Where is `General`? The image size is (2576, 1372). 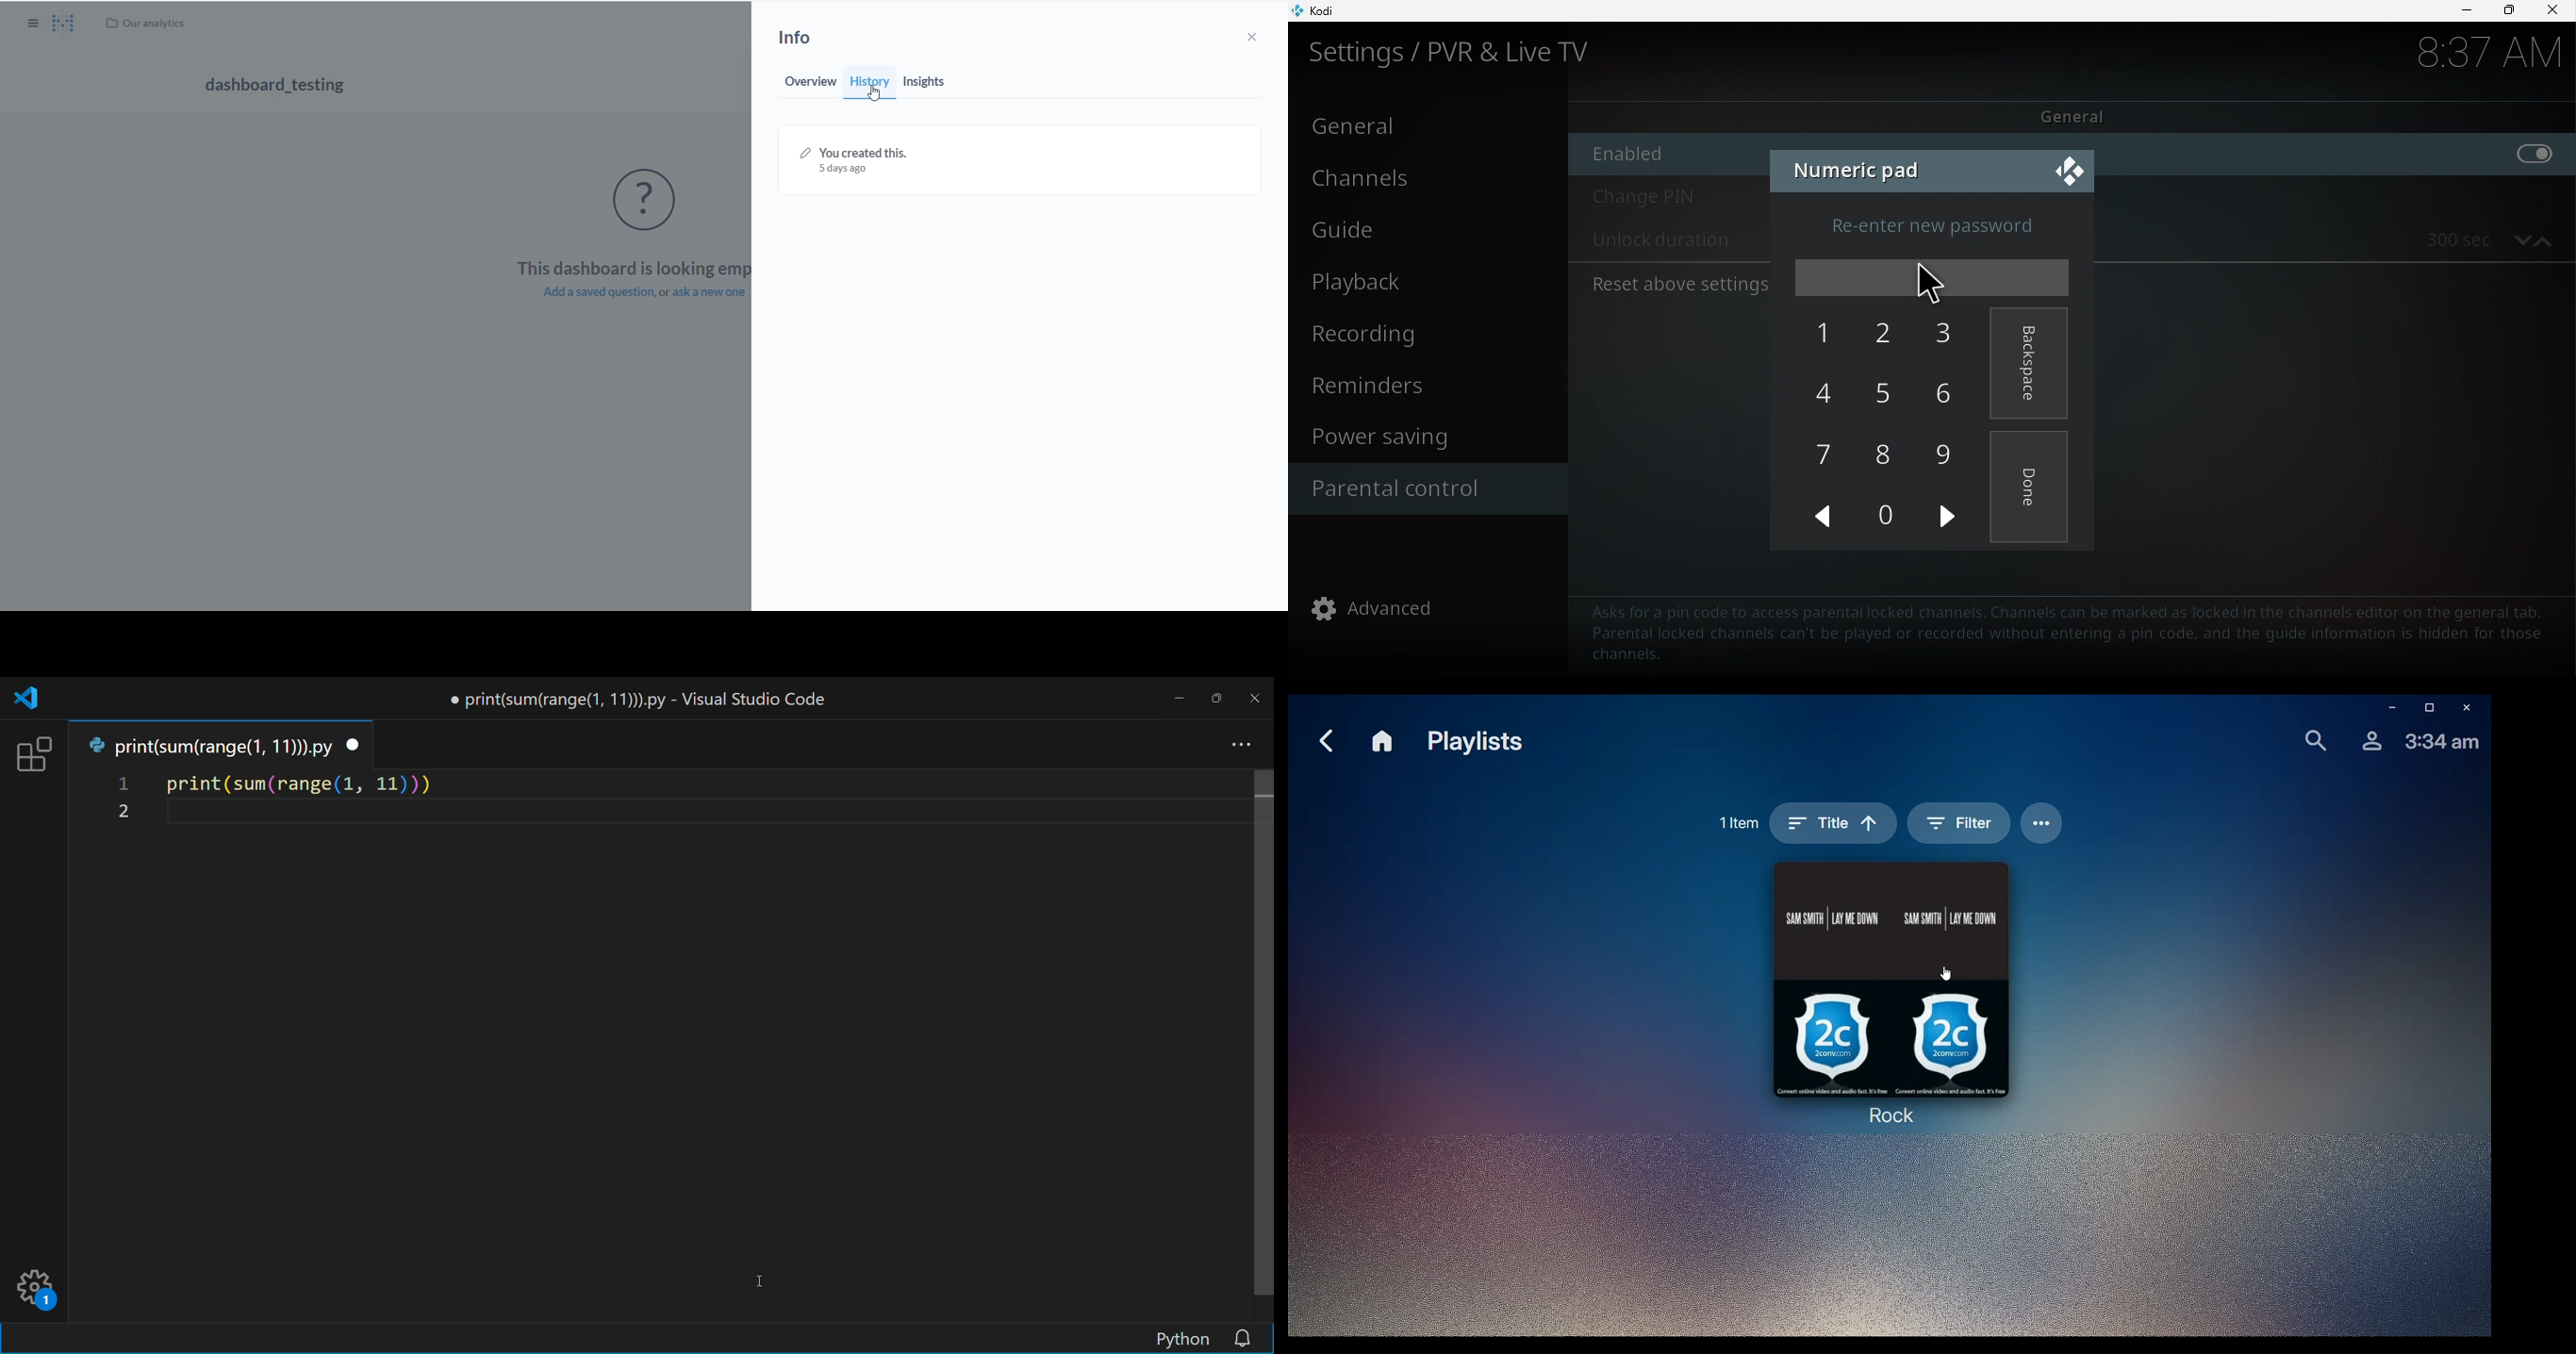
General is located at coordinates (1425, 126).